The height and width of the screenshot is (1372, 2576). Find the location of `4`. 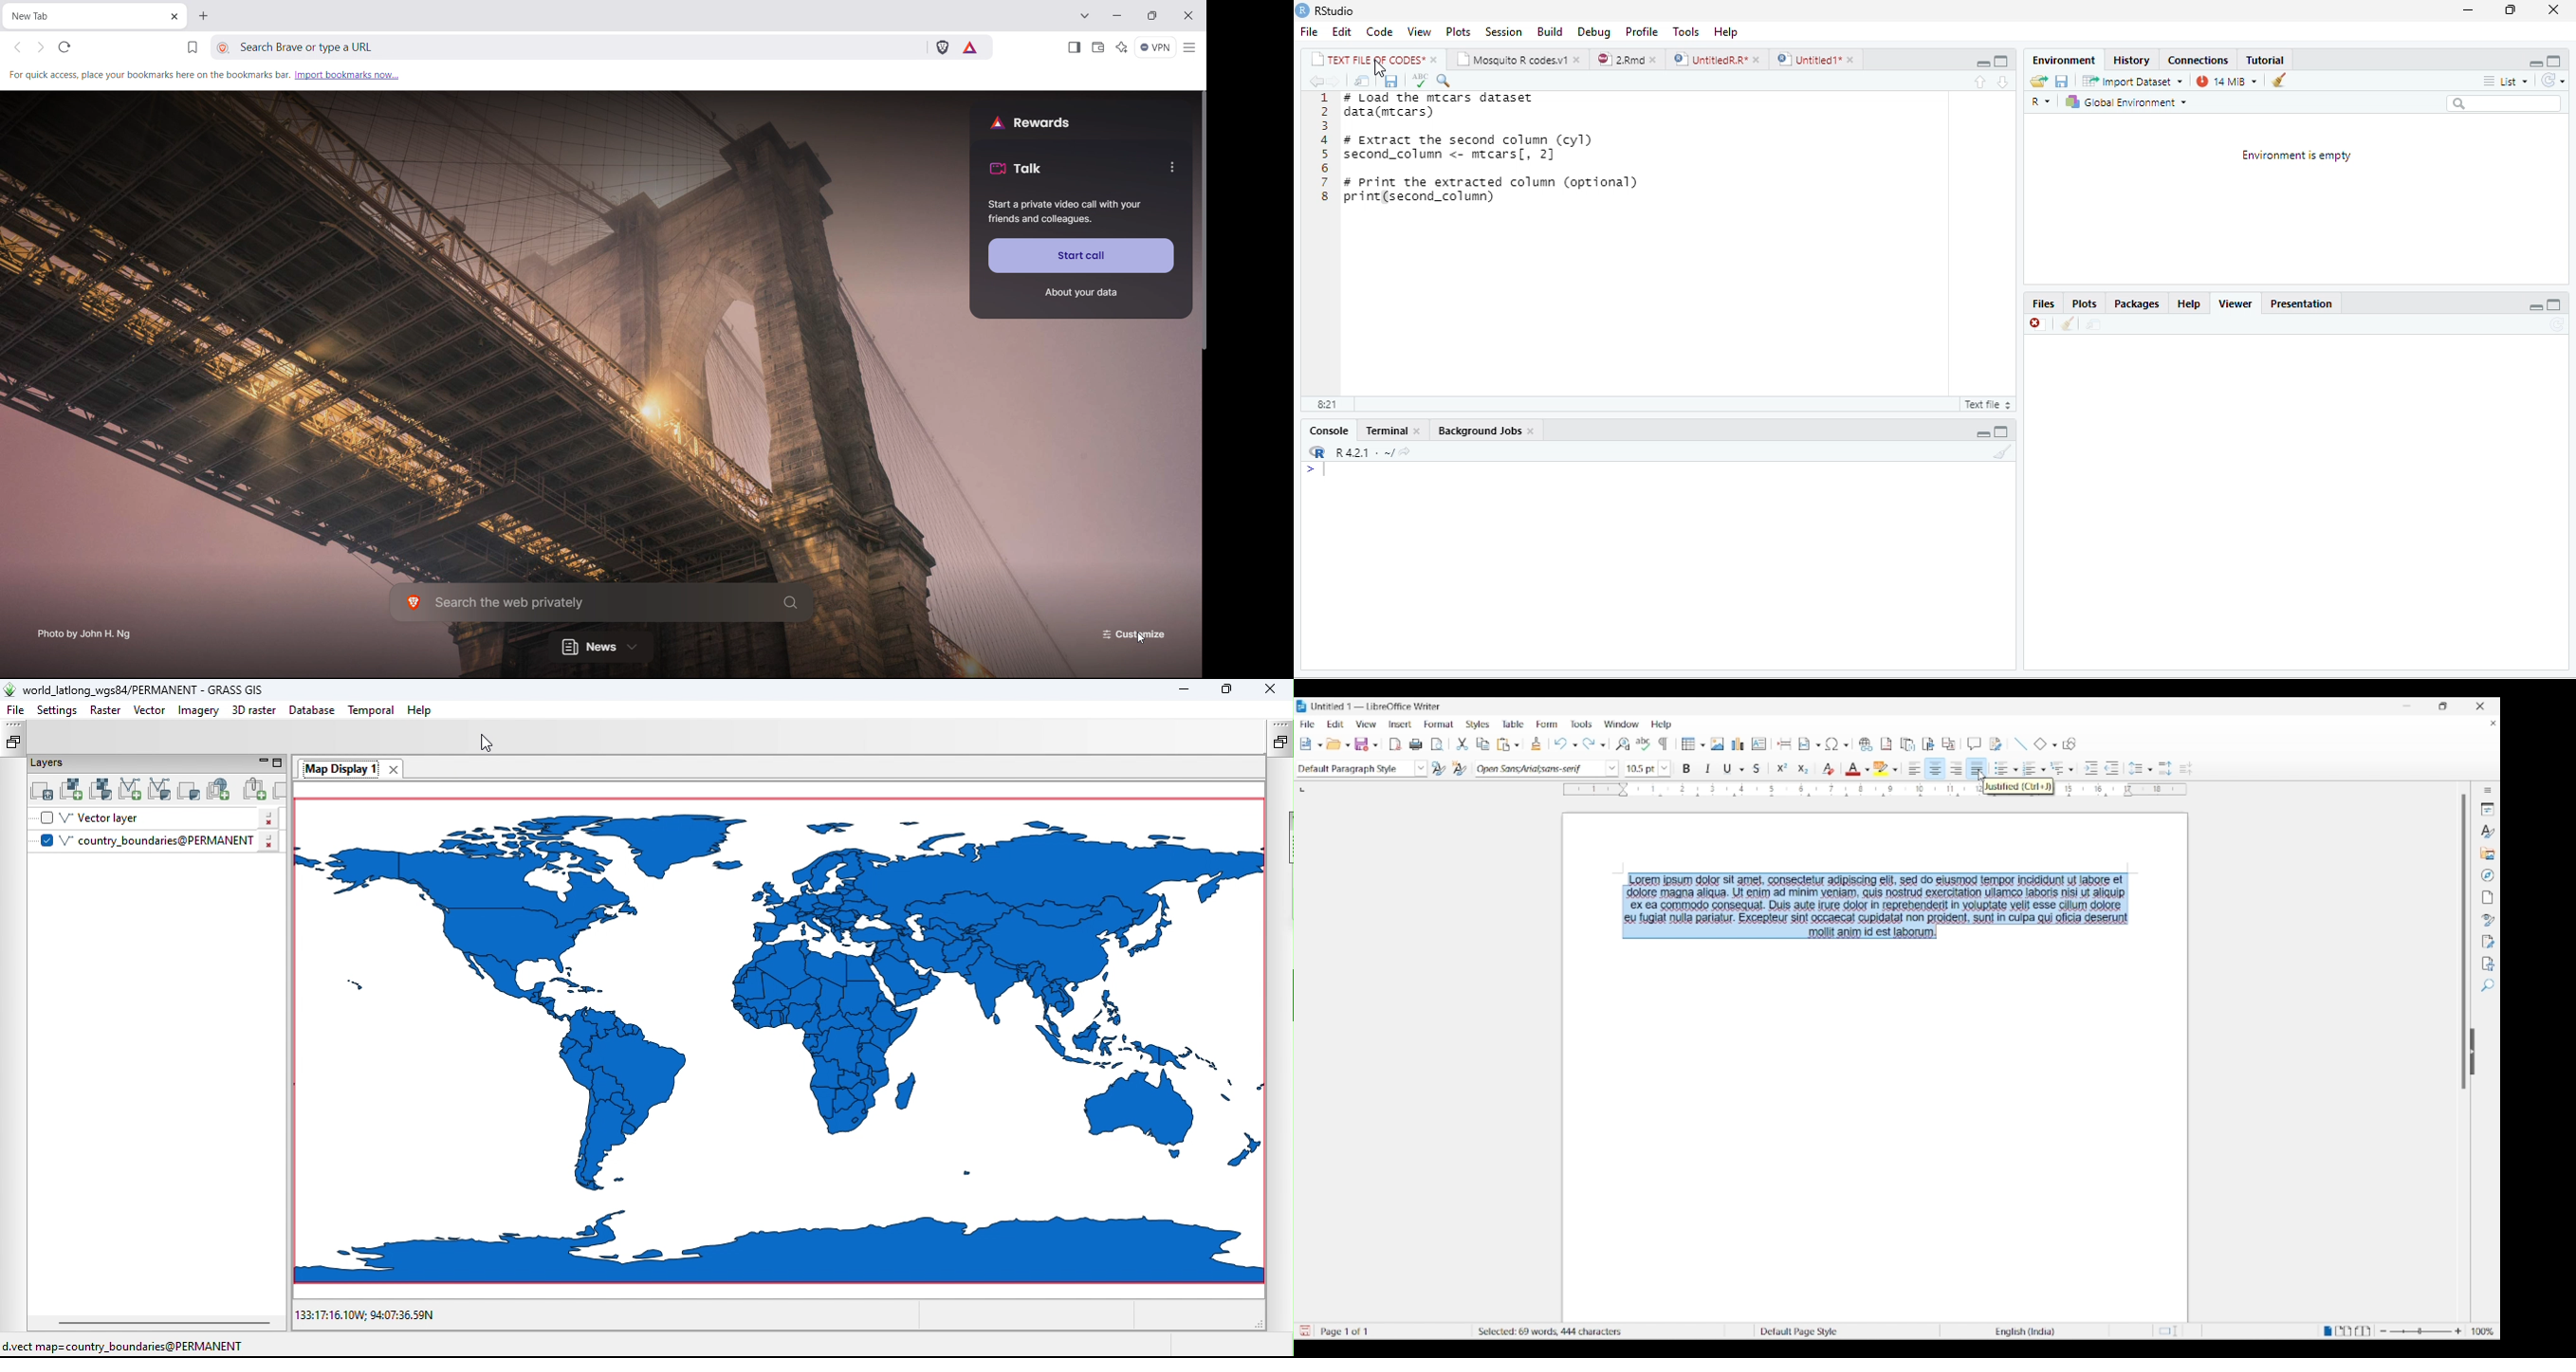

4 is located at coordinates (1324, 140).